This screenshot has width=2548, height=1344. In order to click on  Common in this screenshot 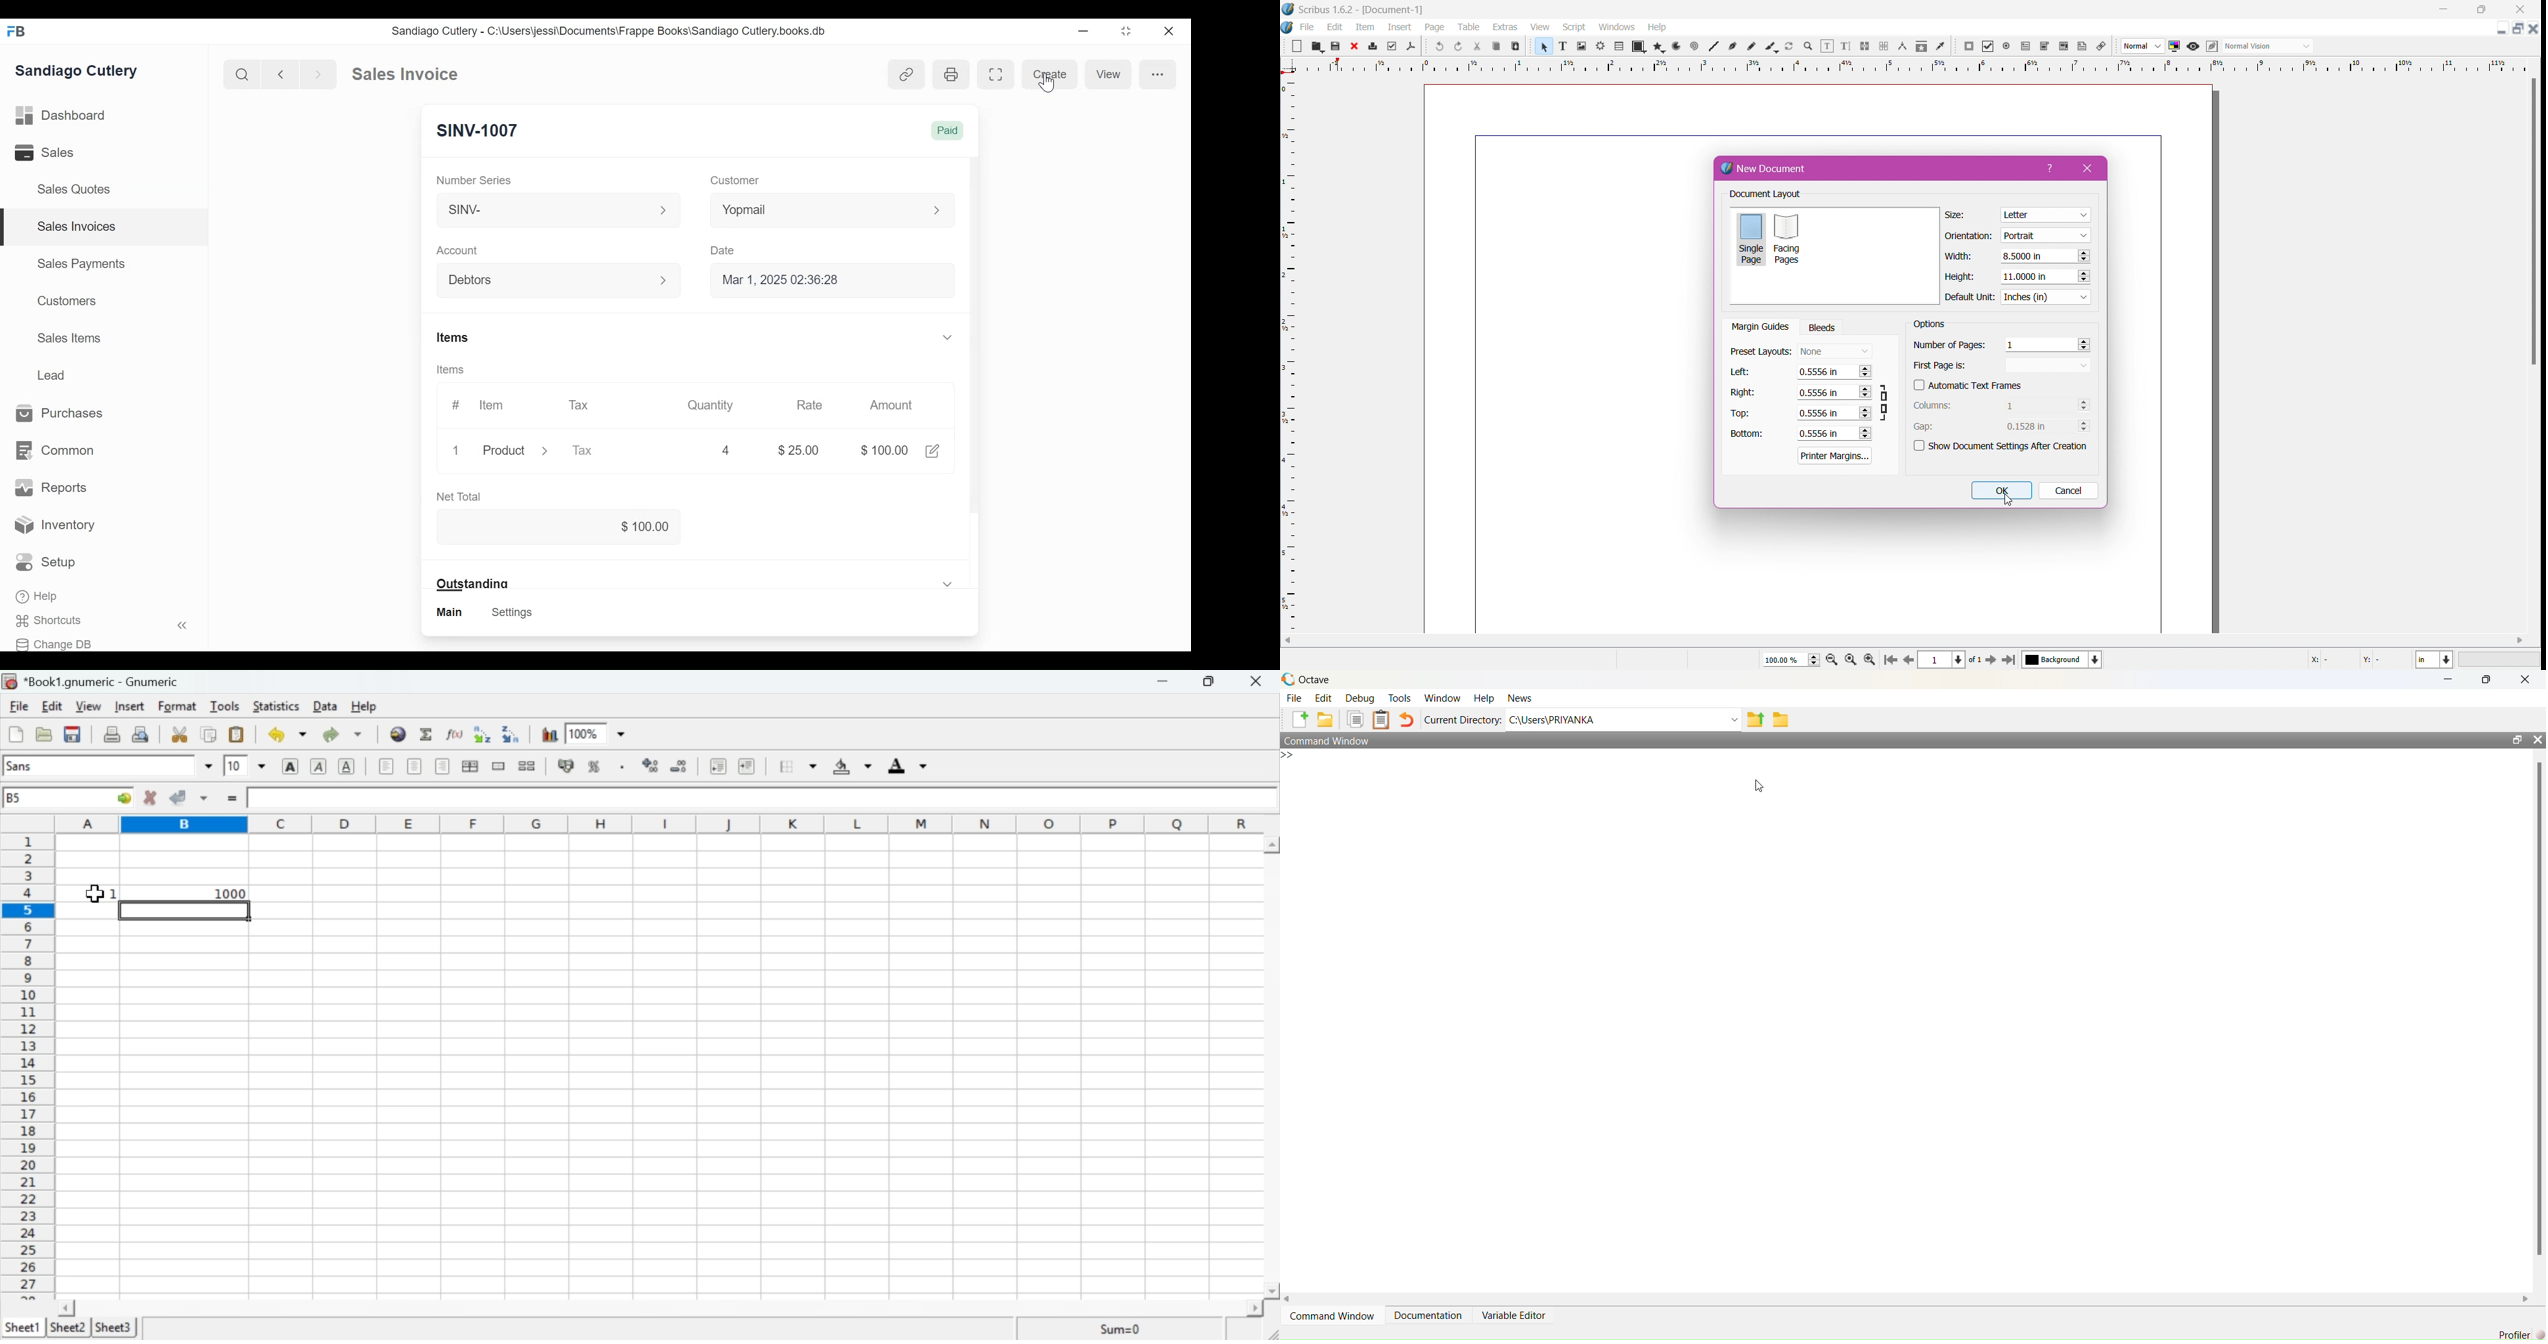, I will do `click(56, 450)`.